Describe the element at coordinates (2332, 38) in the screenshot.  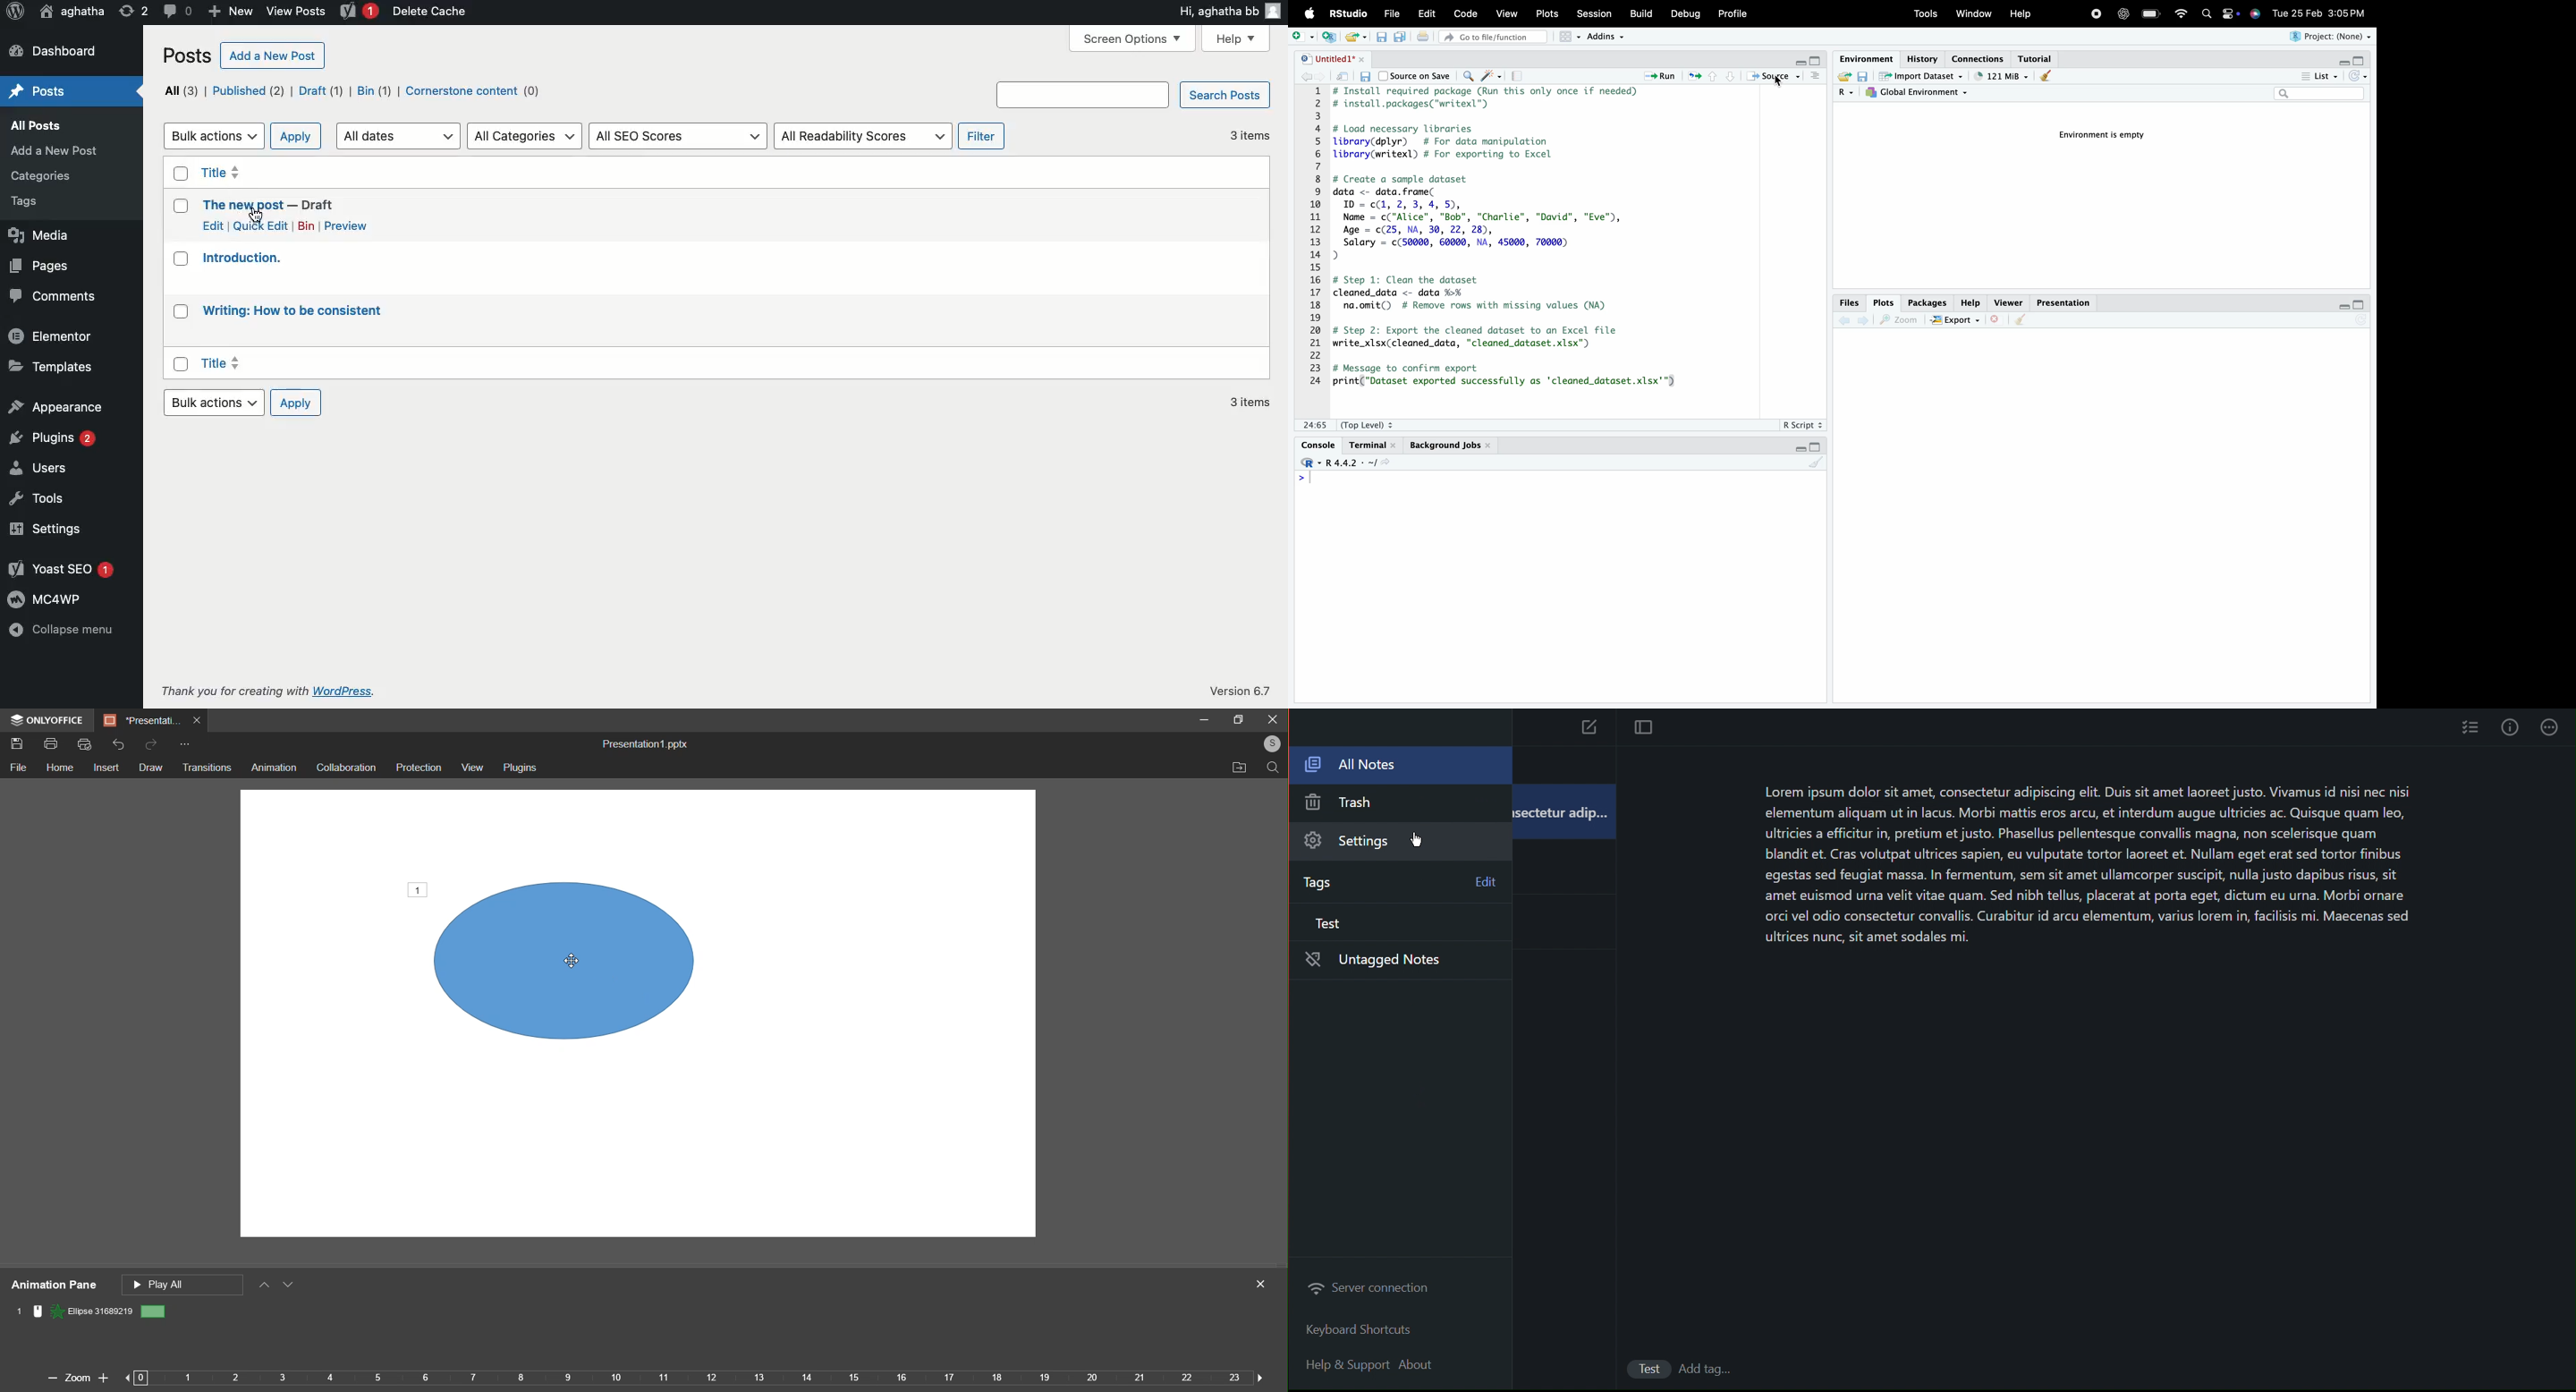
I see `Project (None)` at that location.